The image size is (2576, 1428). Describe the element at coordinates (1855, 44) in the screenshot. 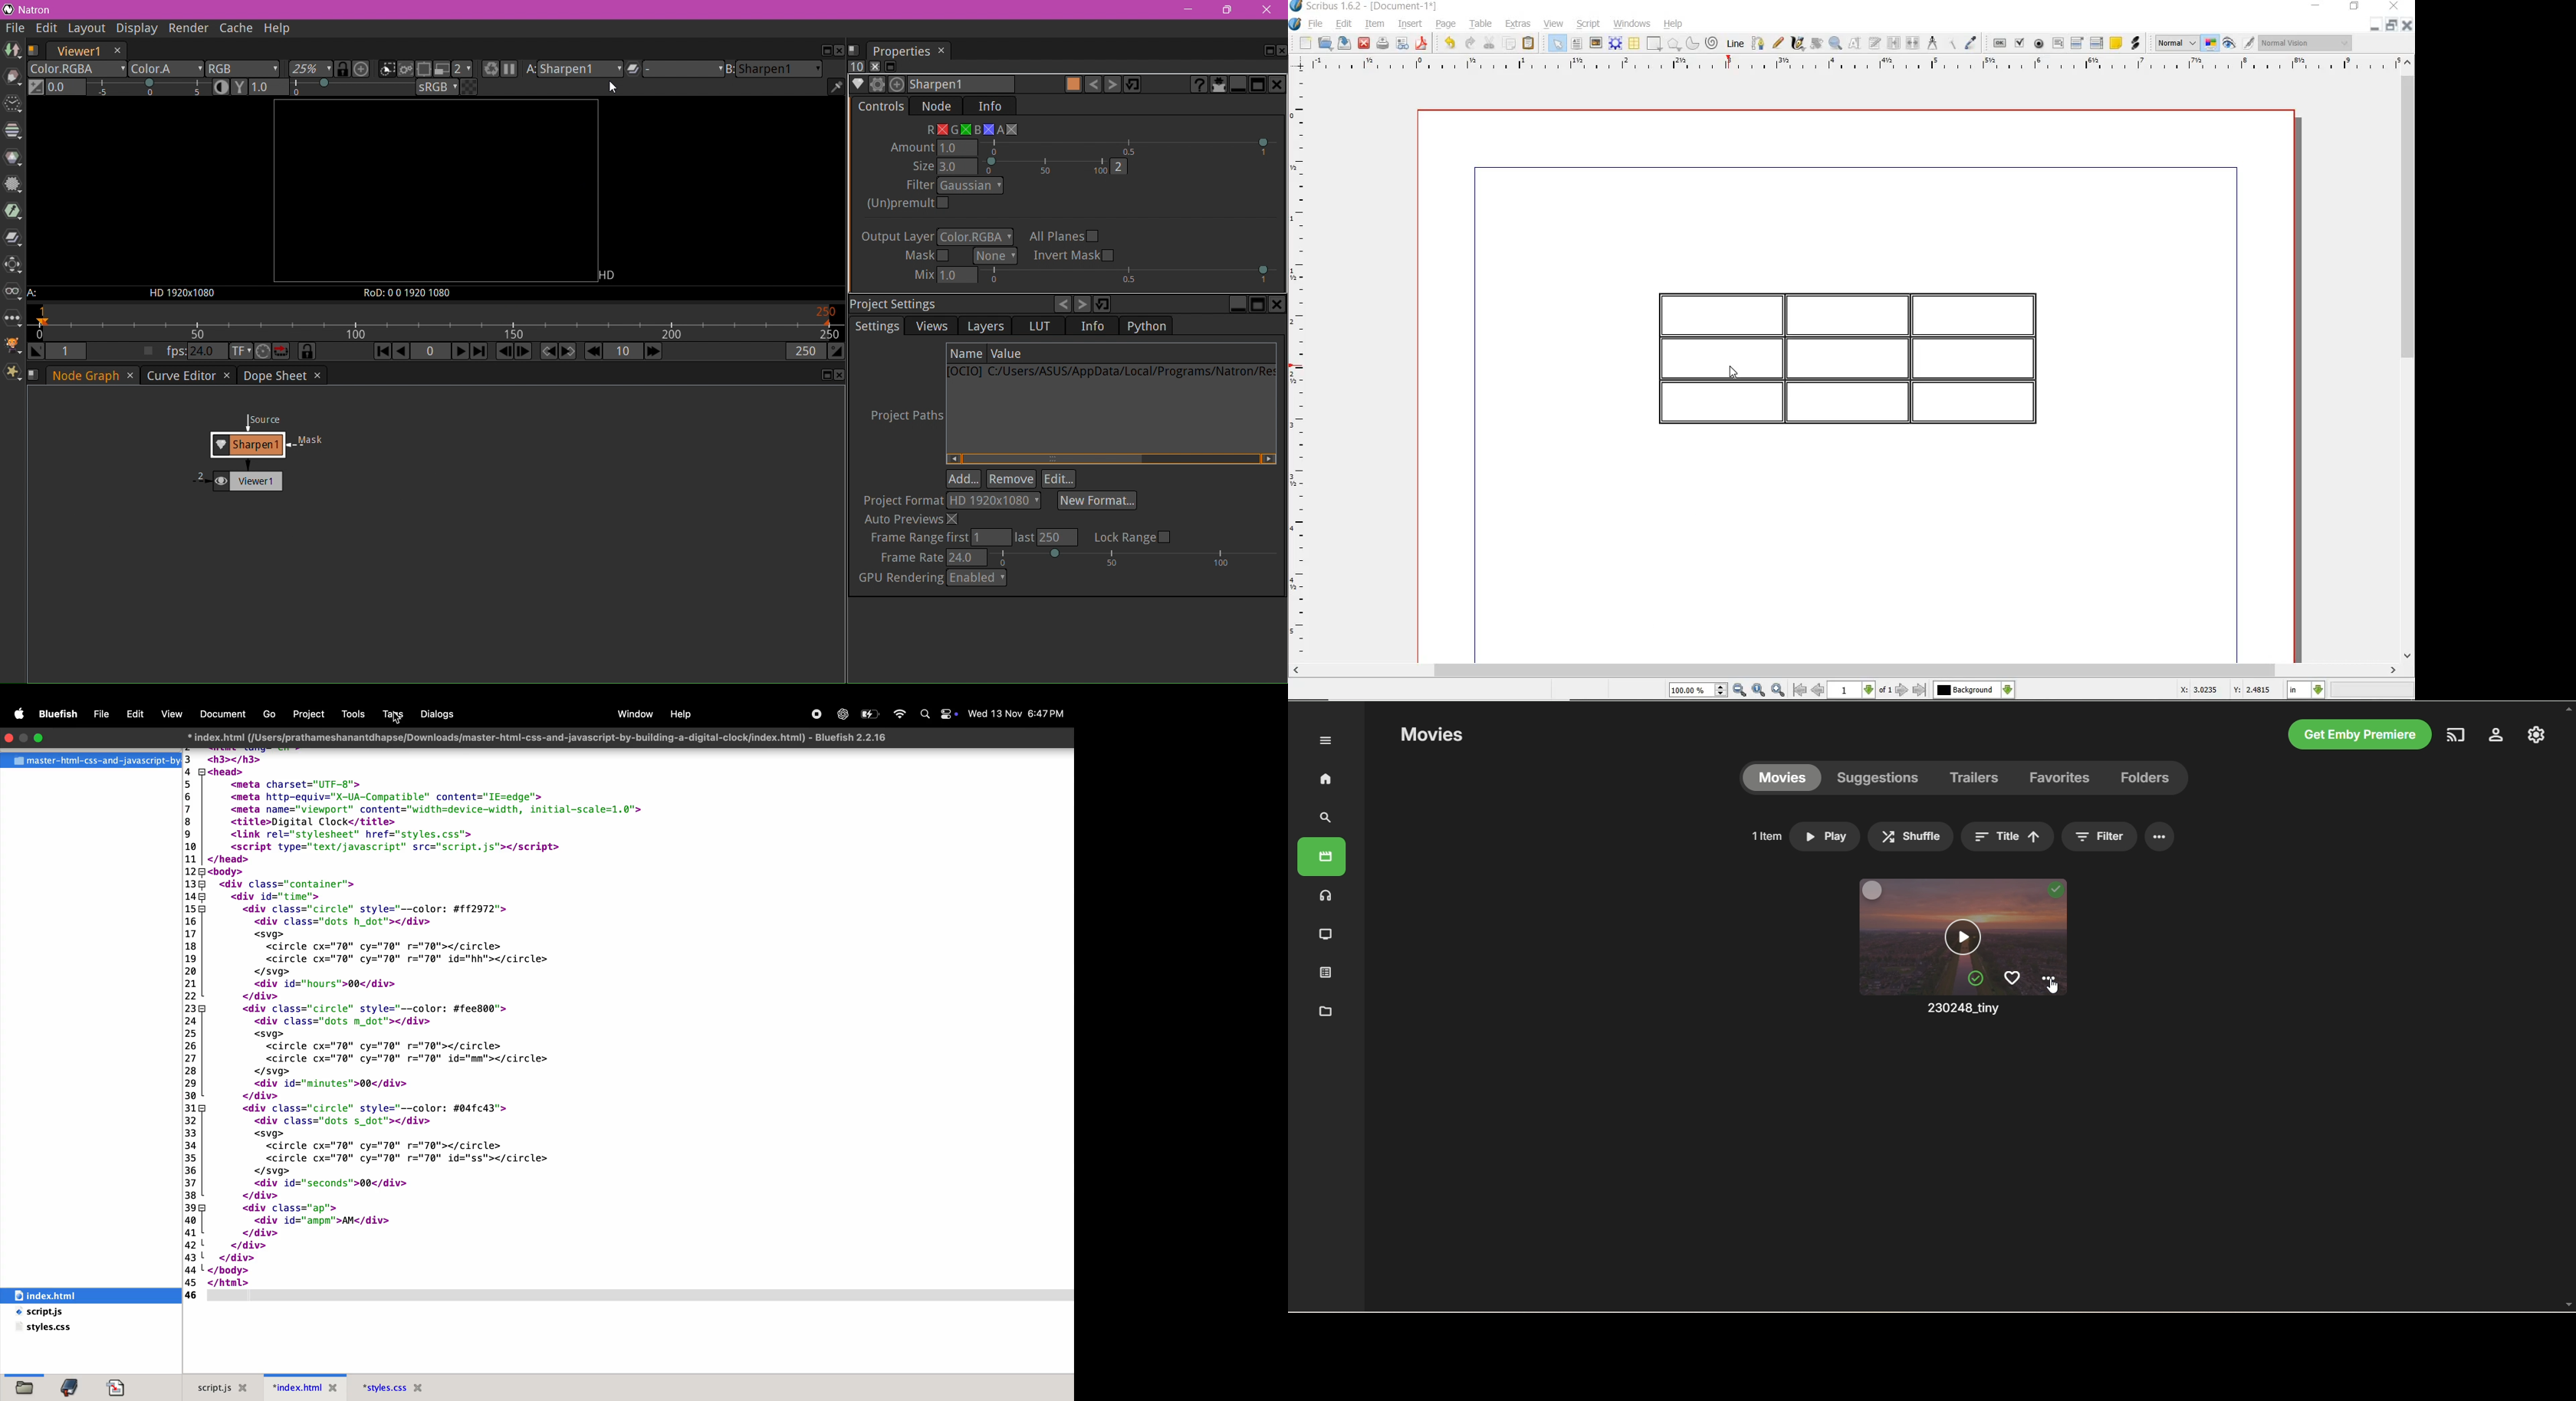

I see `edit content of frame` at that location.